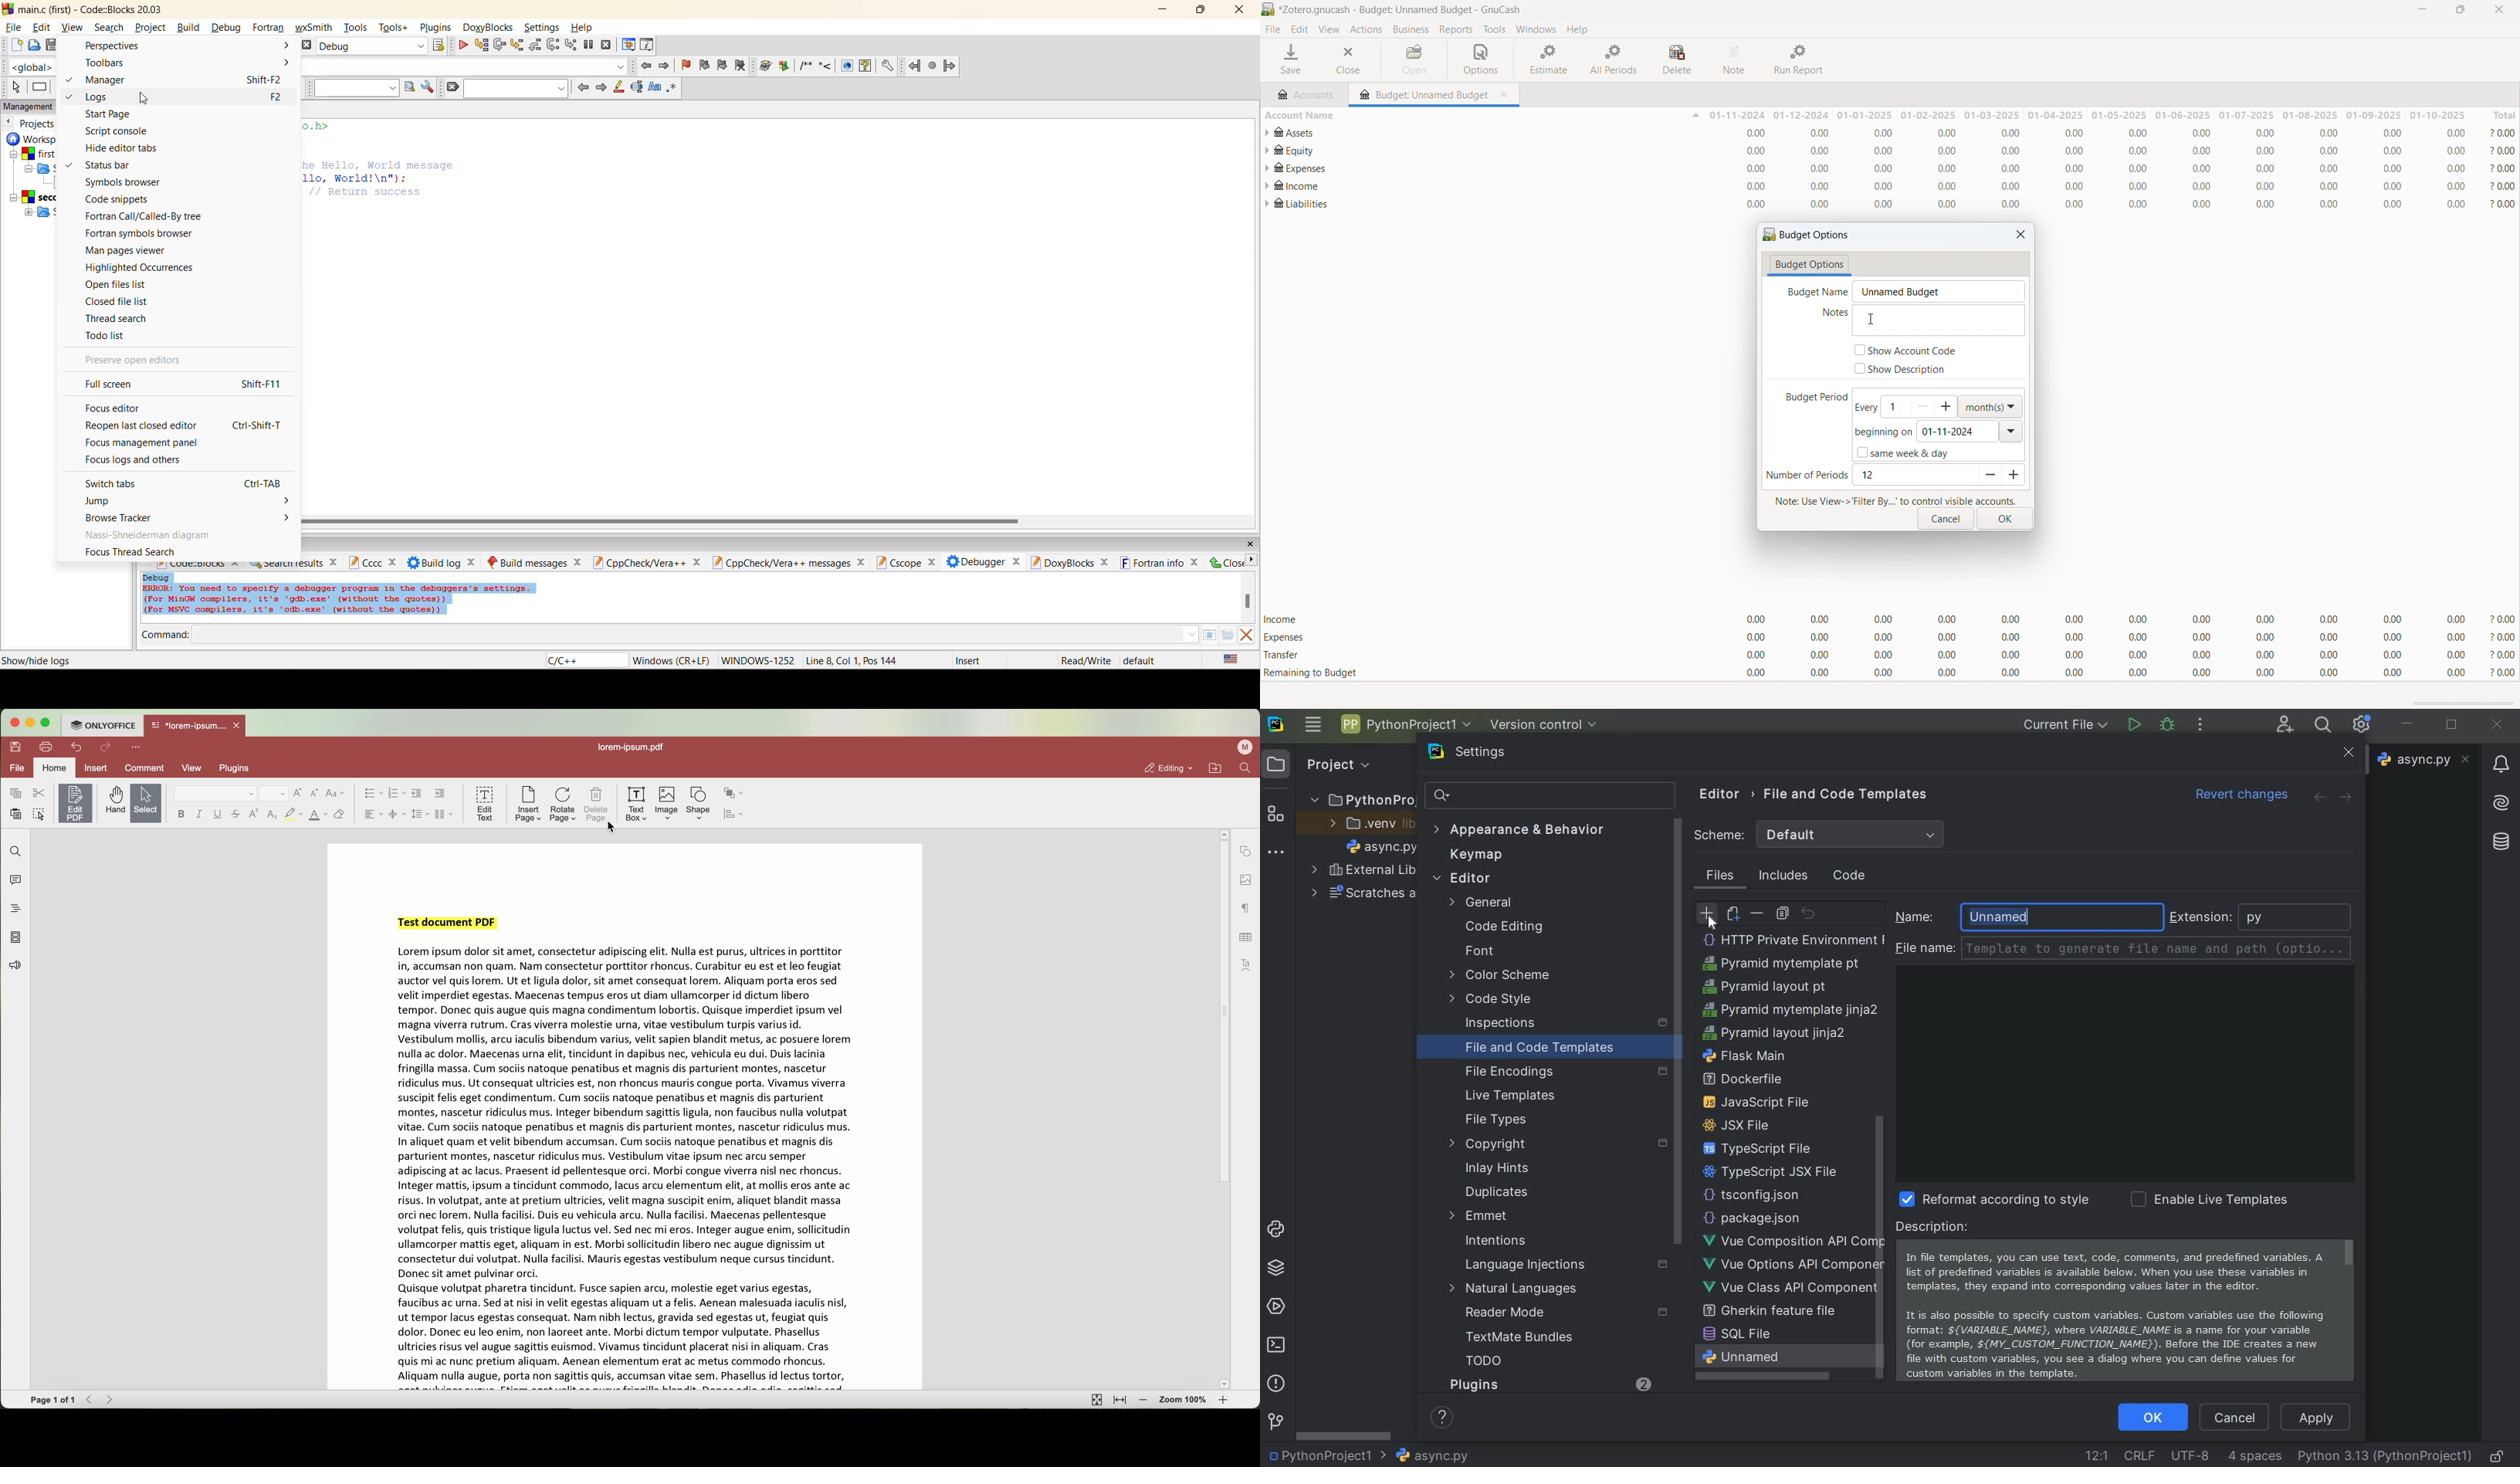 This screenshot has height=1484, width=2520. I want to click on run search, so click(408, 87).